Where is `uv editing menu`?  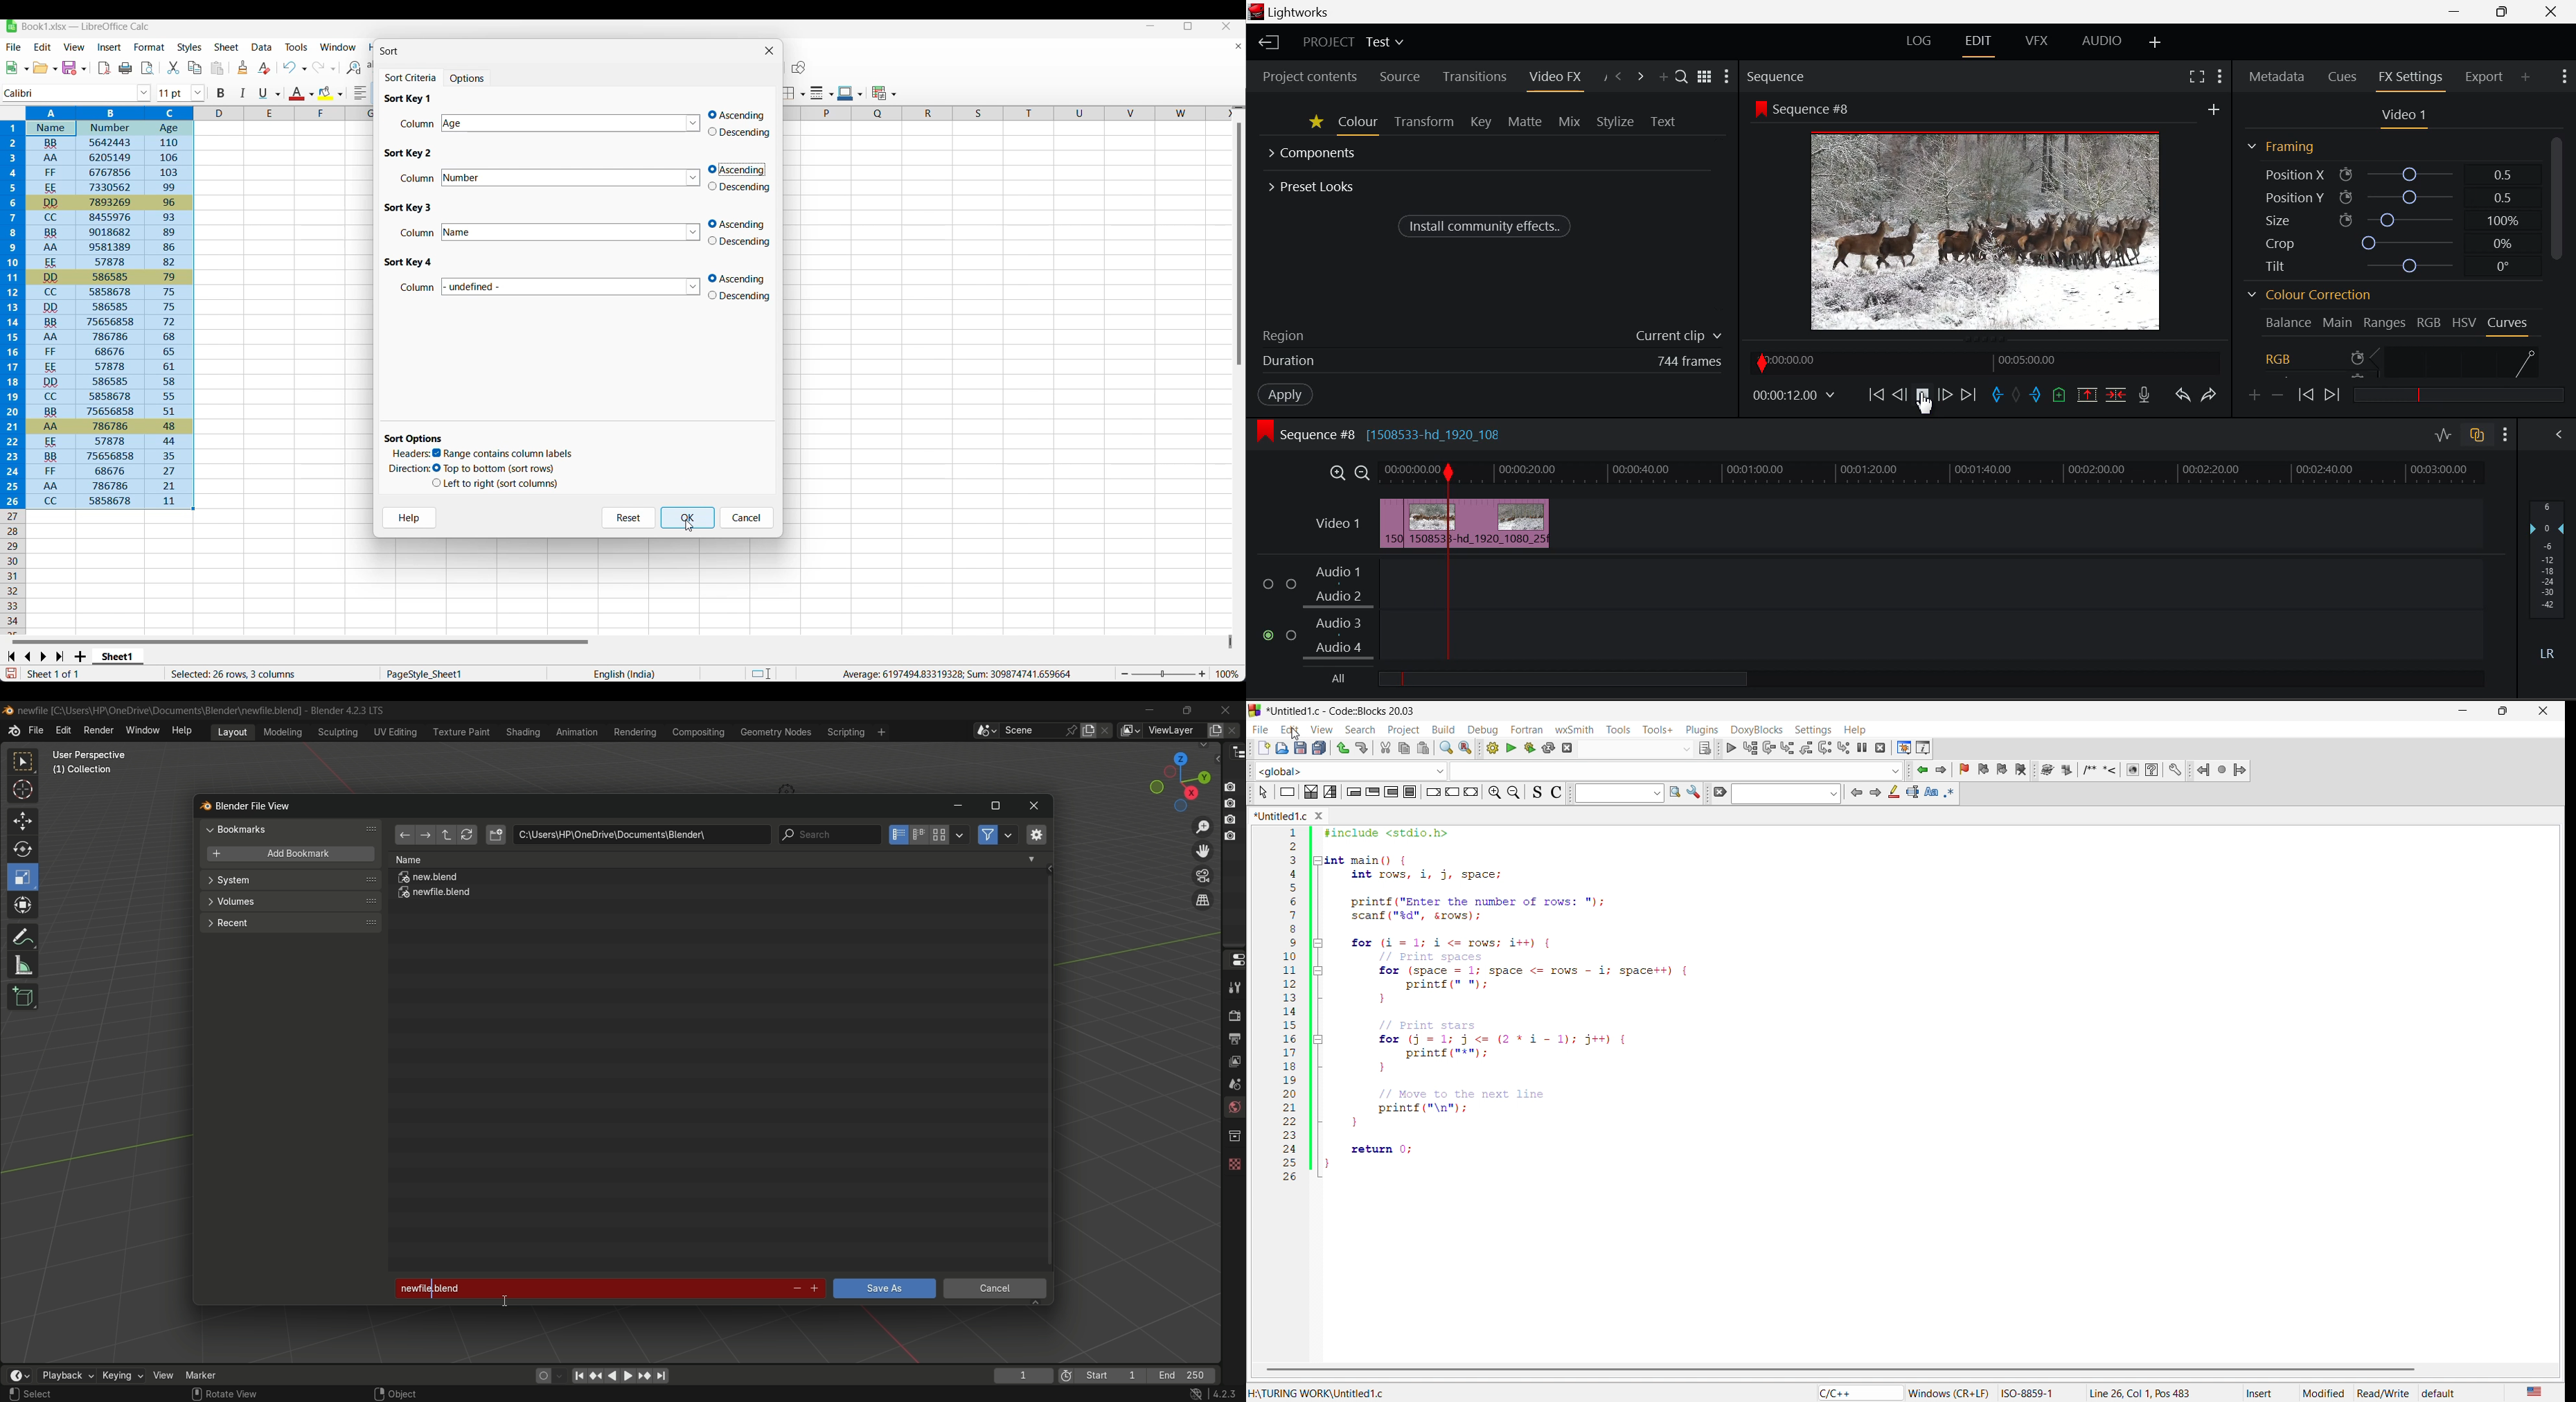
uv editing menu is located at coordinates (395, 732).